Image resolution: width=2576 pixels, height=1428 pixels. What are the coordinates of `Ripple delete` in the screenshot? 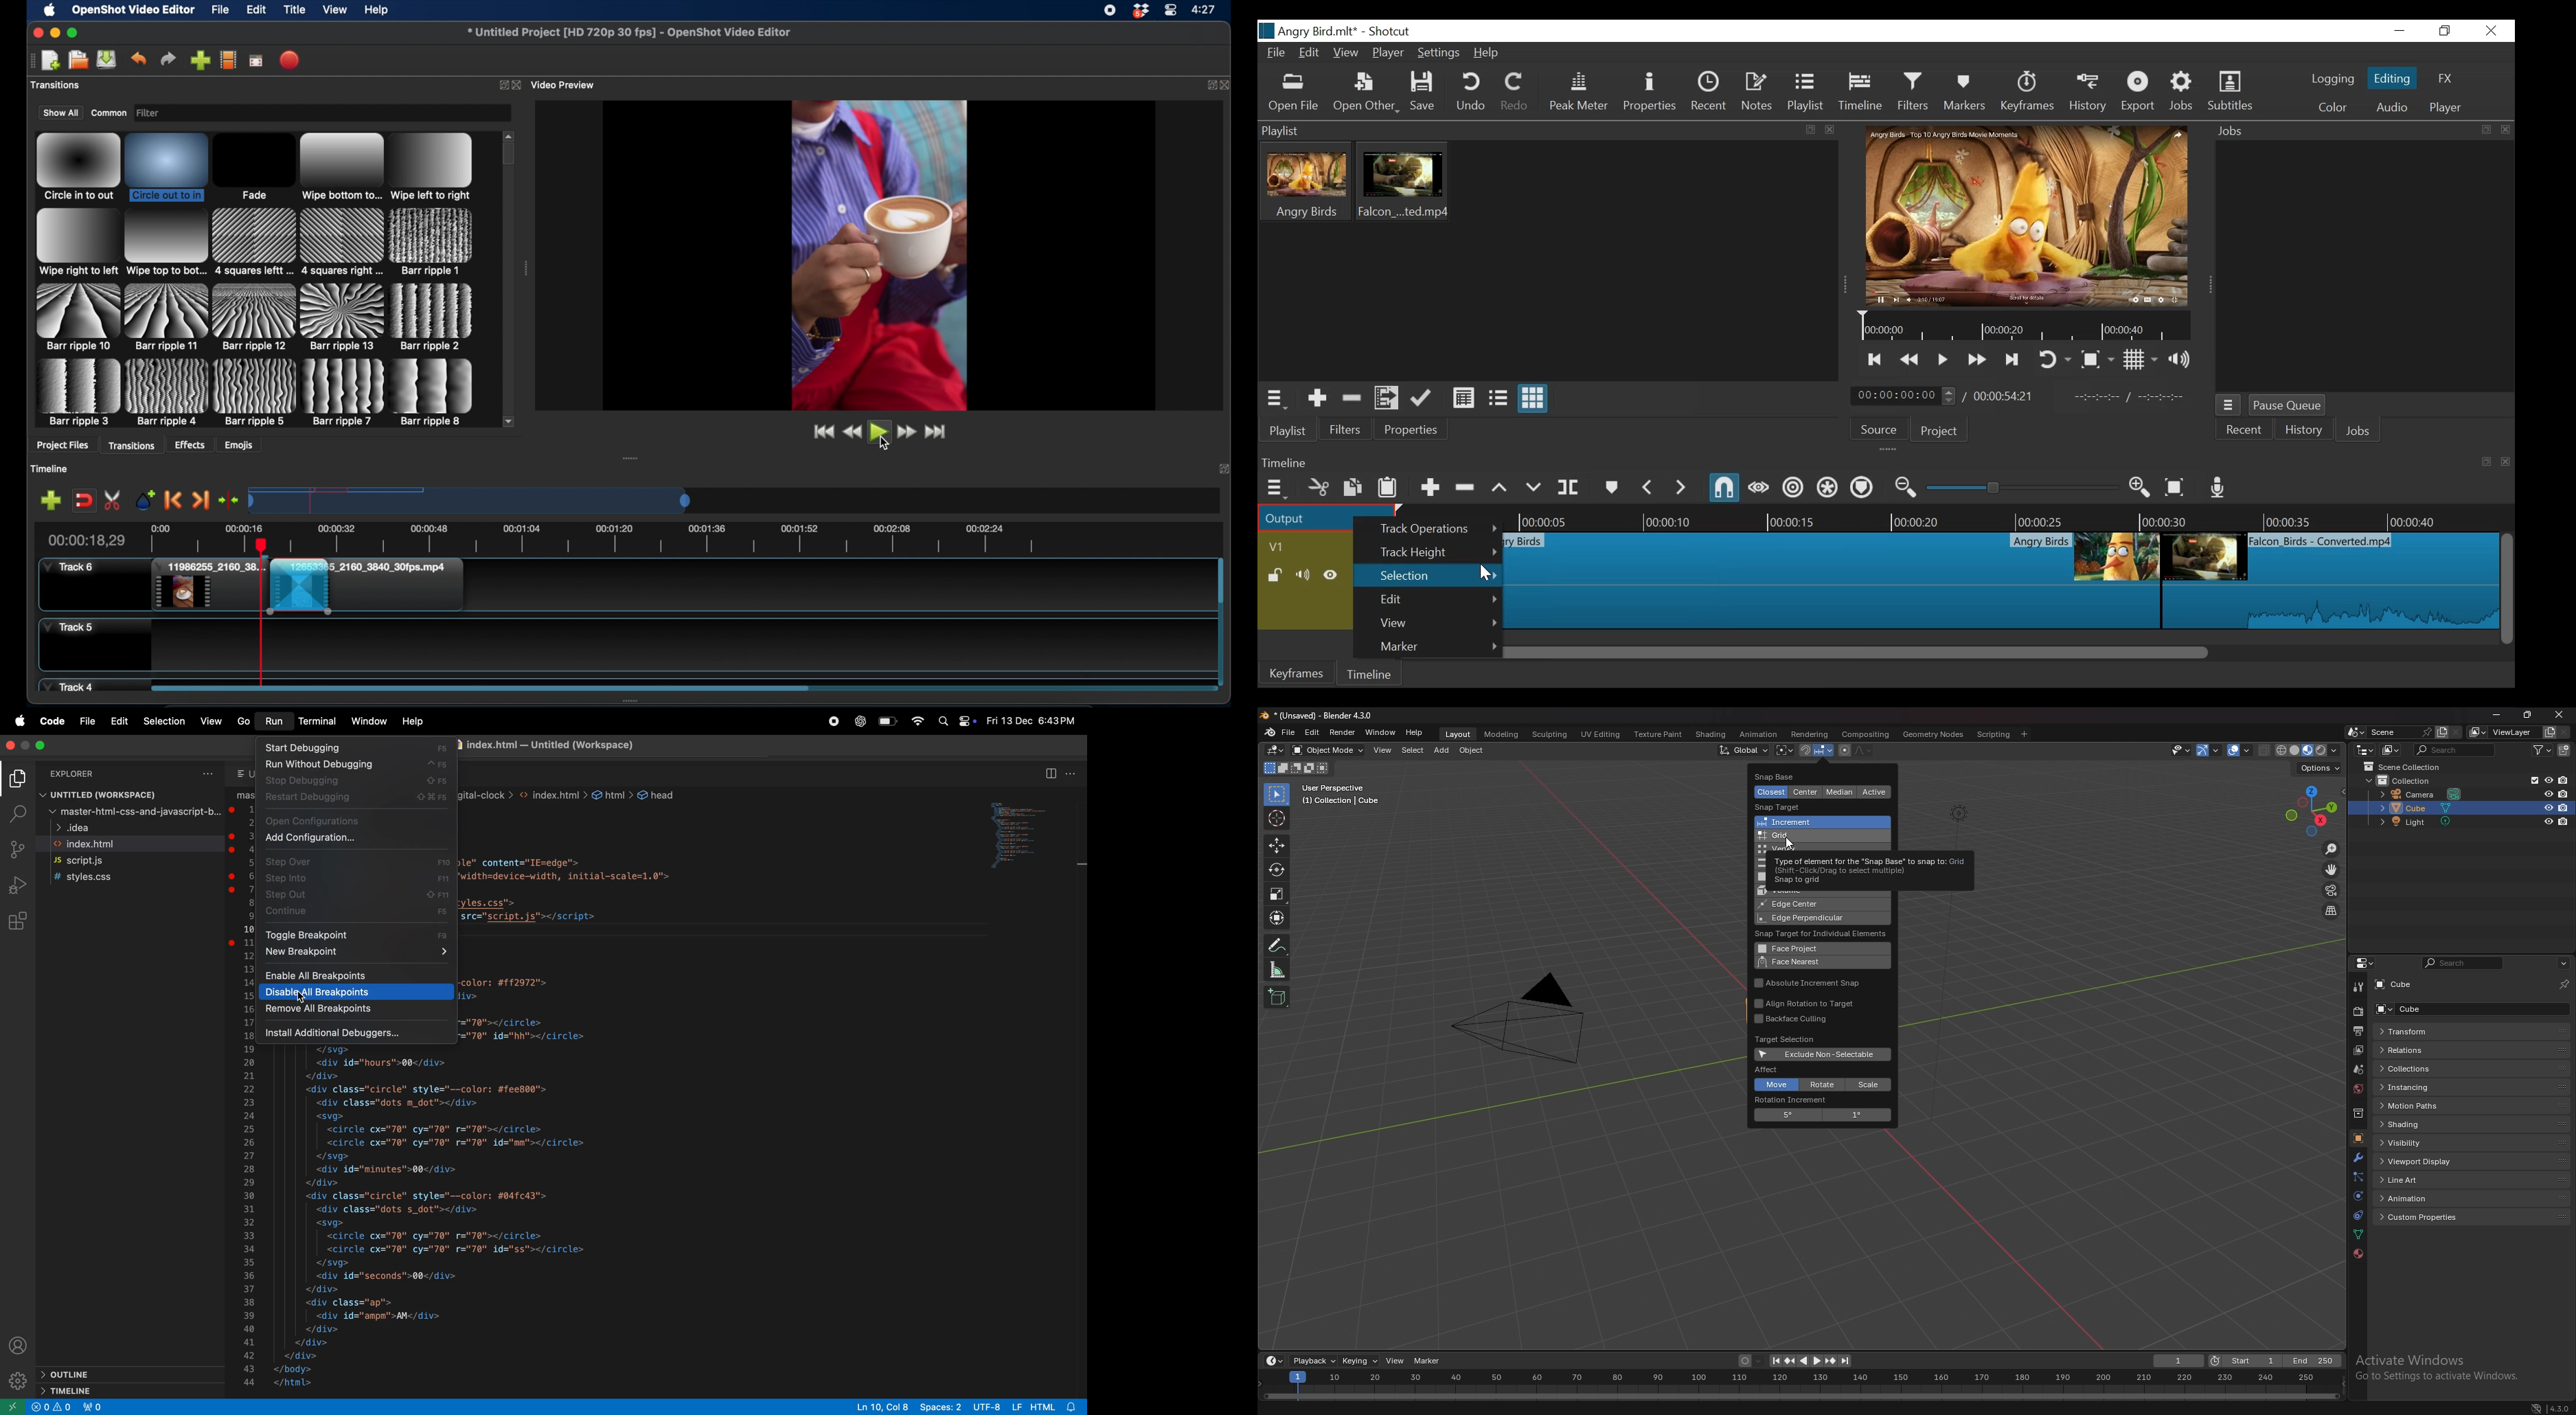 It's located at (1464, 487).